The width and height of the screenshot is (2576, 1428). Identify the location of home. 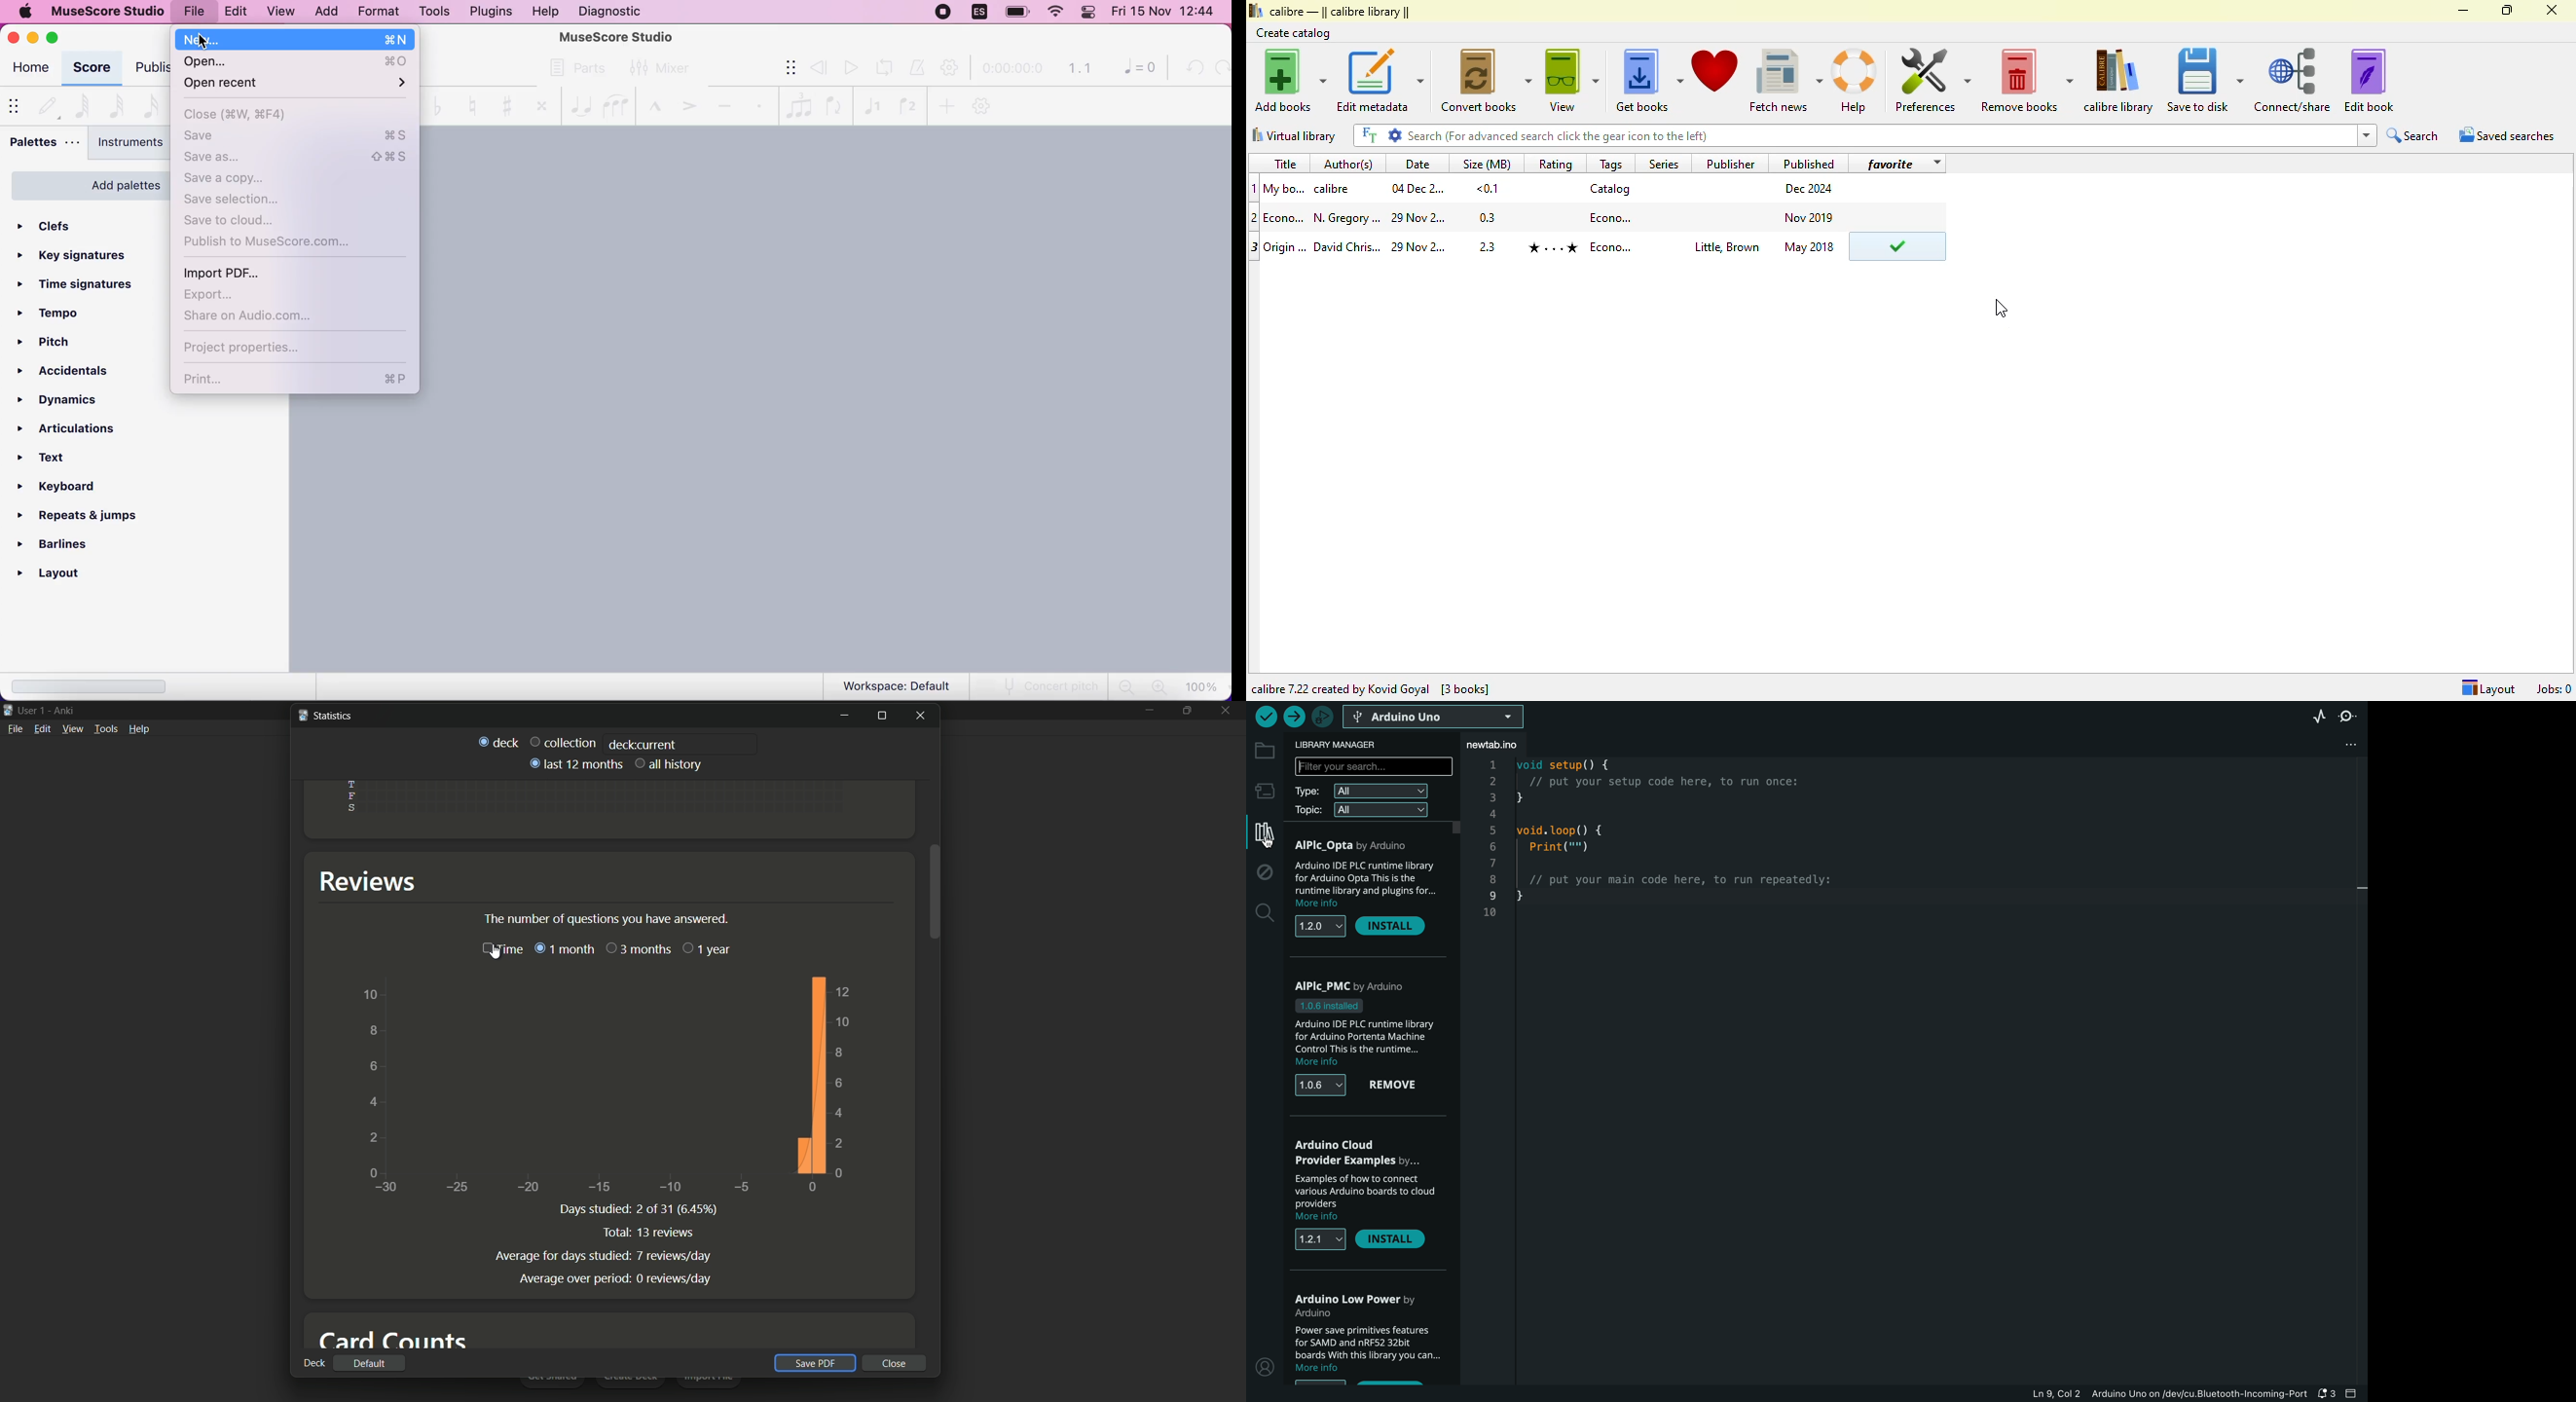
(29, 69).